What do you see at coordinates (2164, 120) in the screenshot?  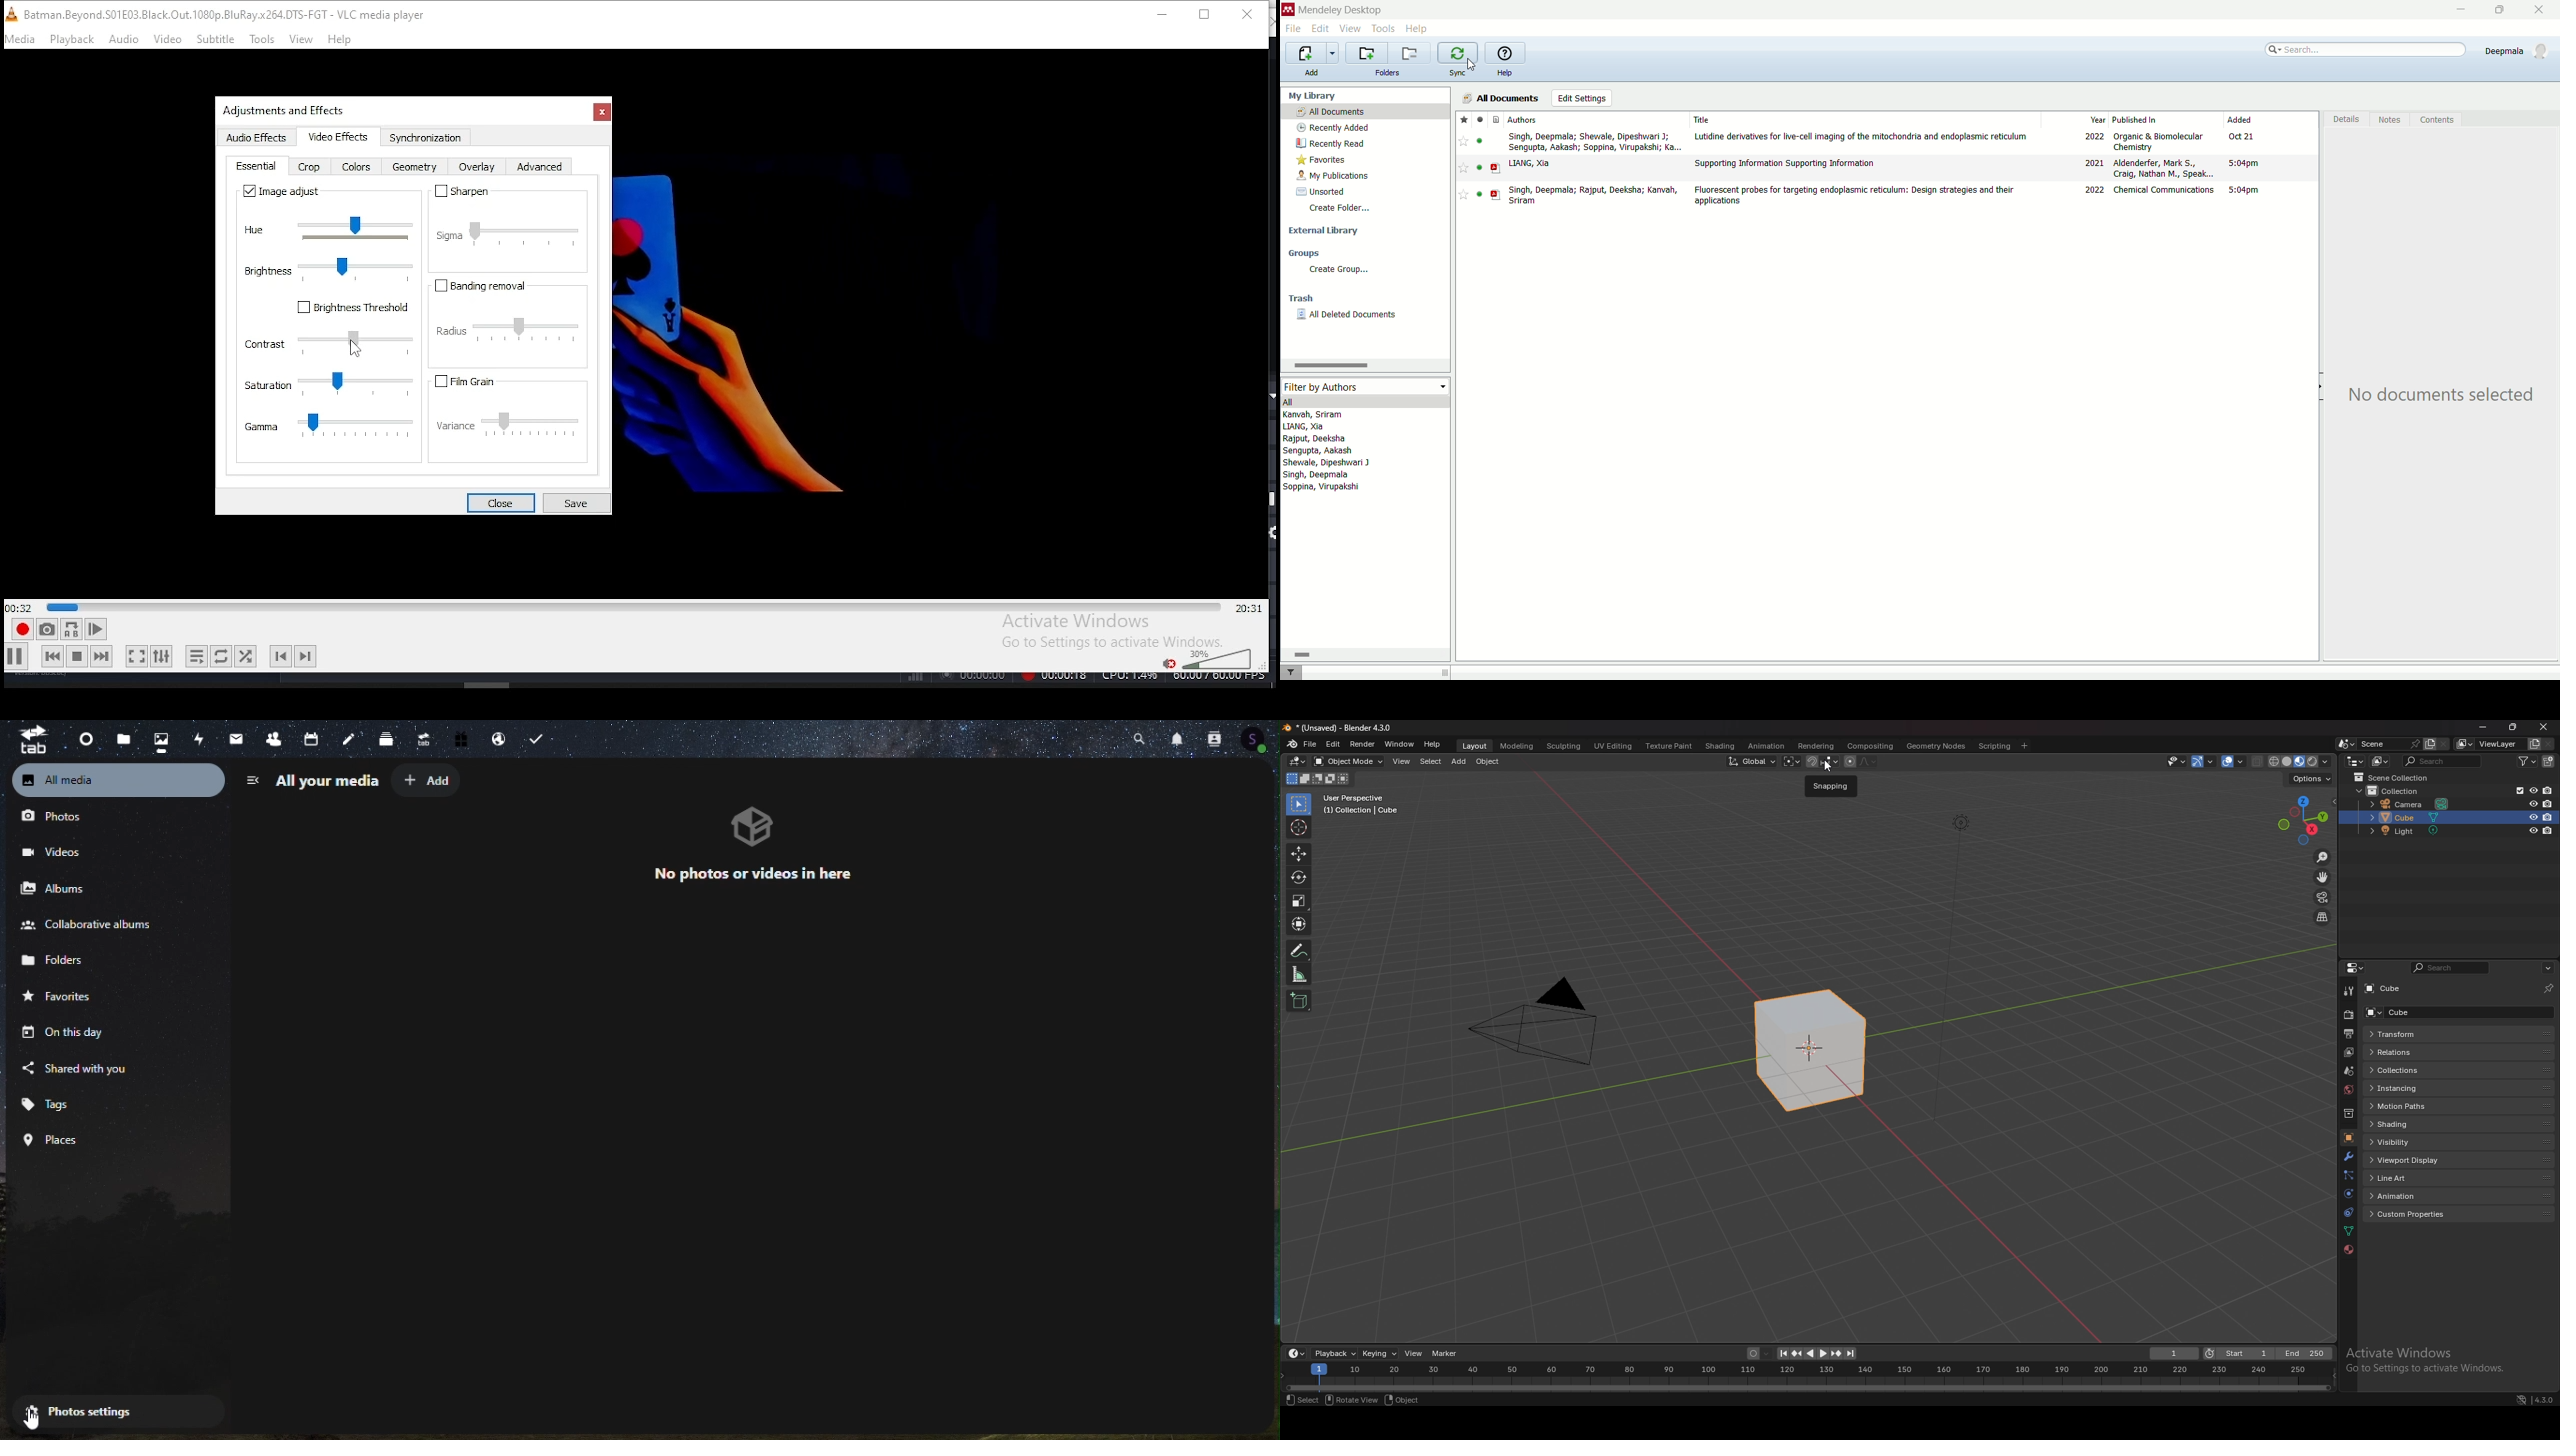 I see `published in` at bounding box center [2164, 120].